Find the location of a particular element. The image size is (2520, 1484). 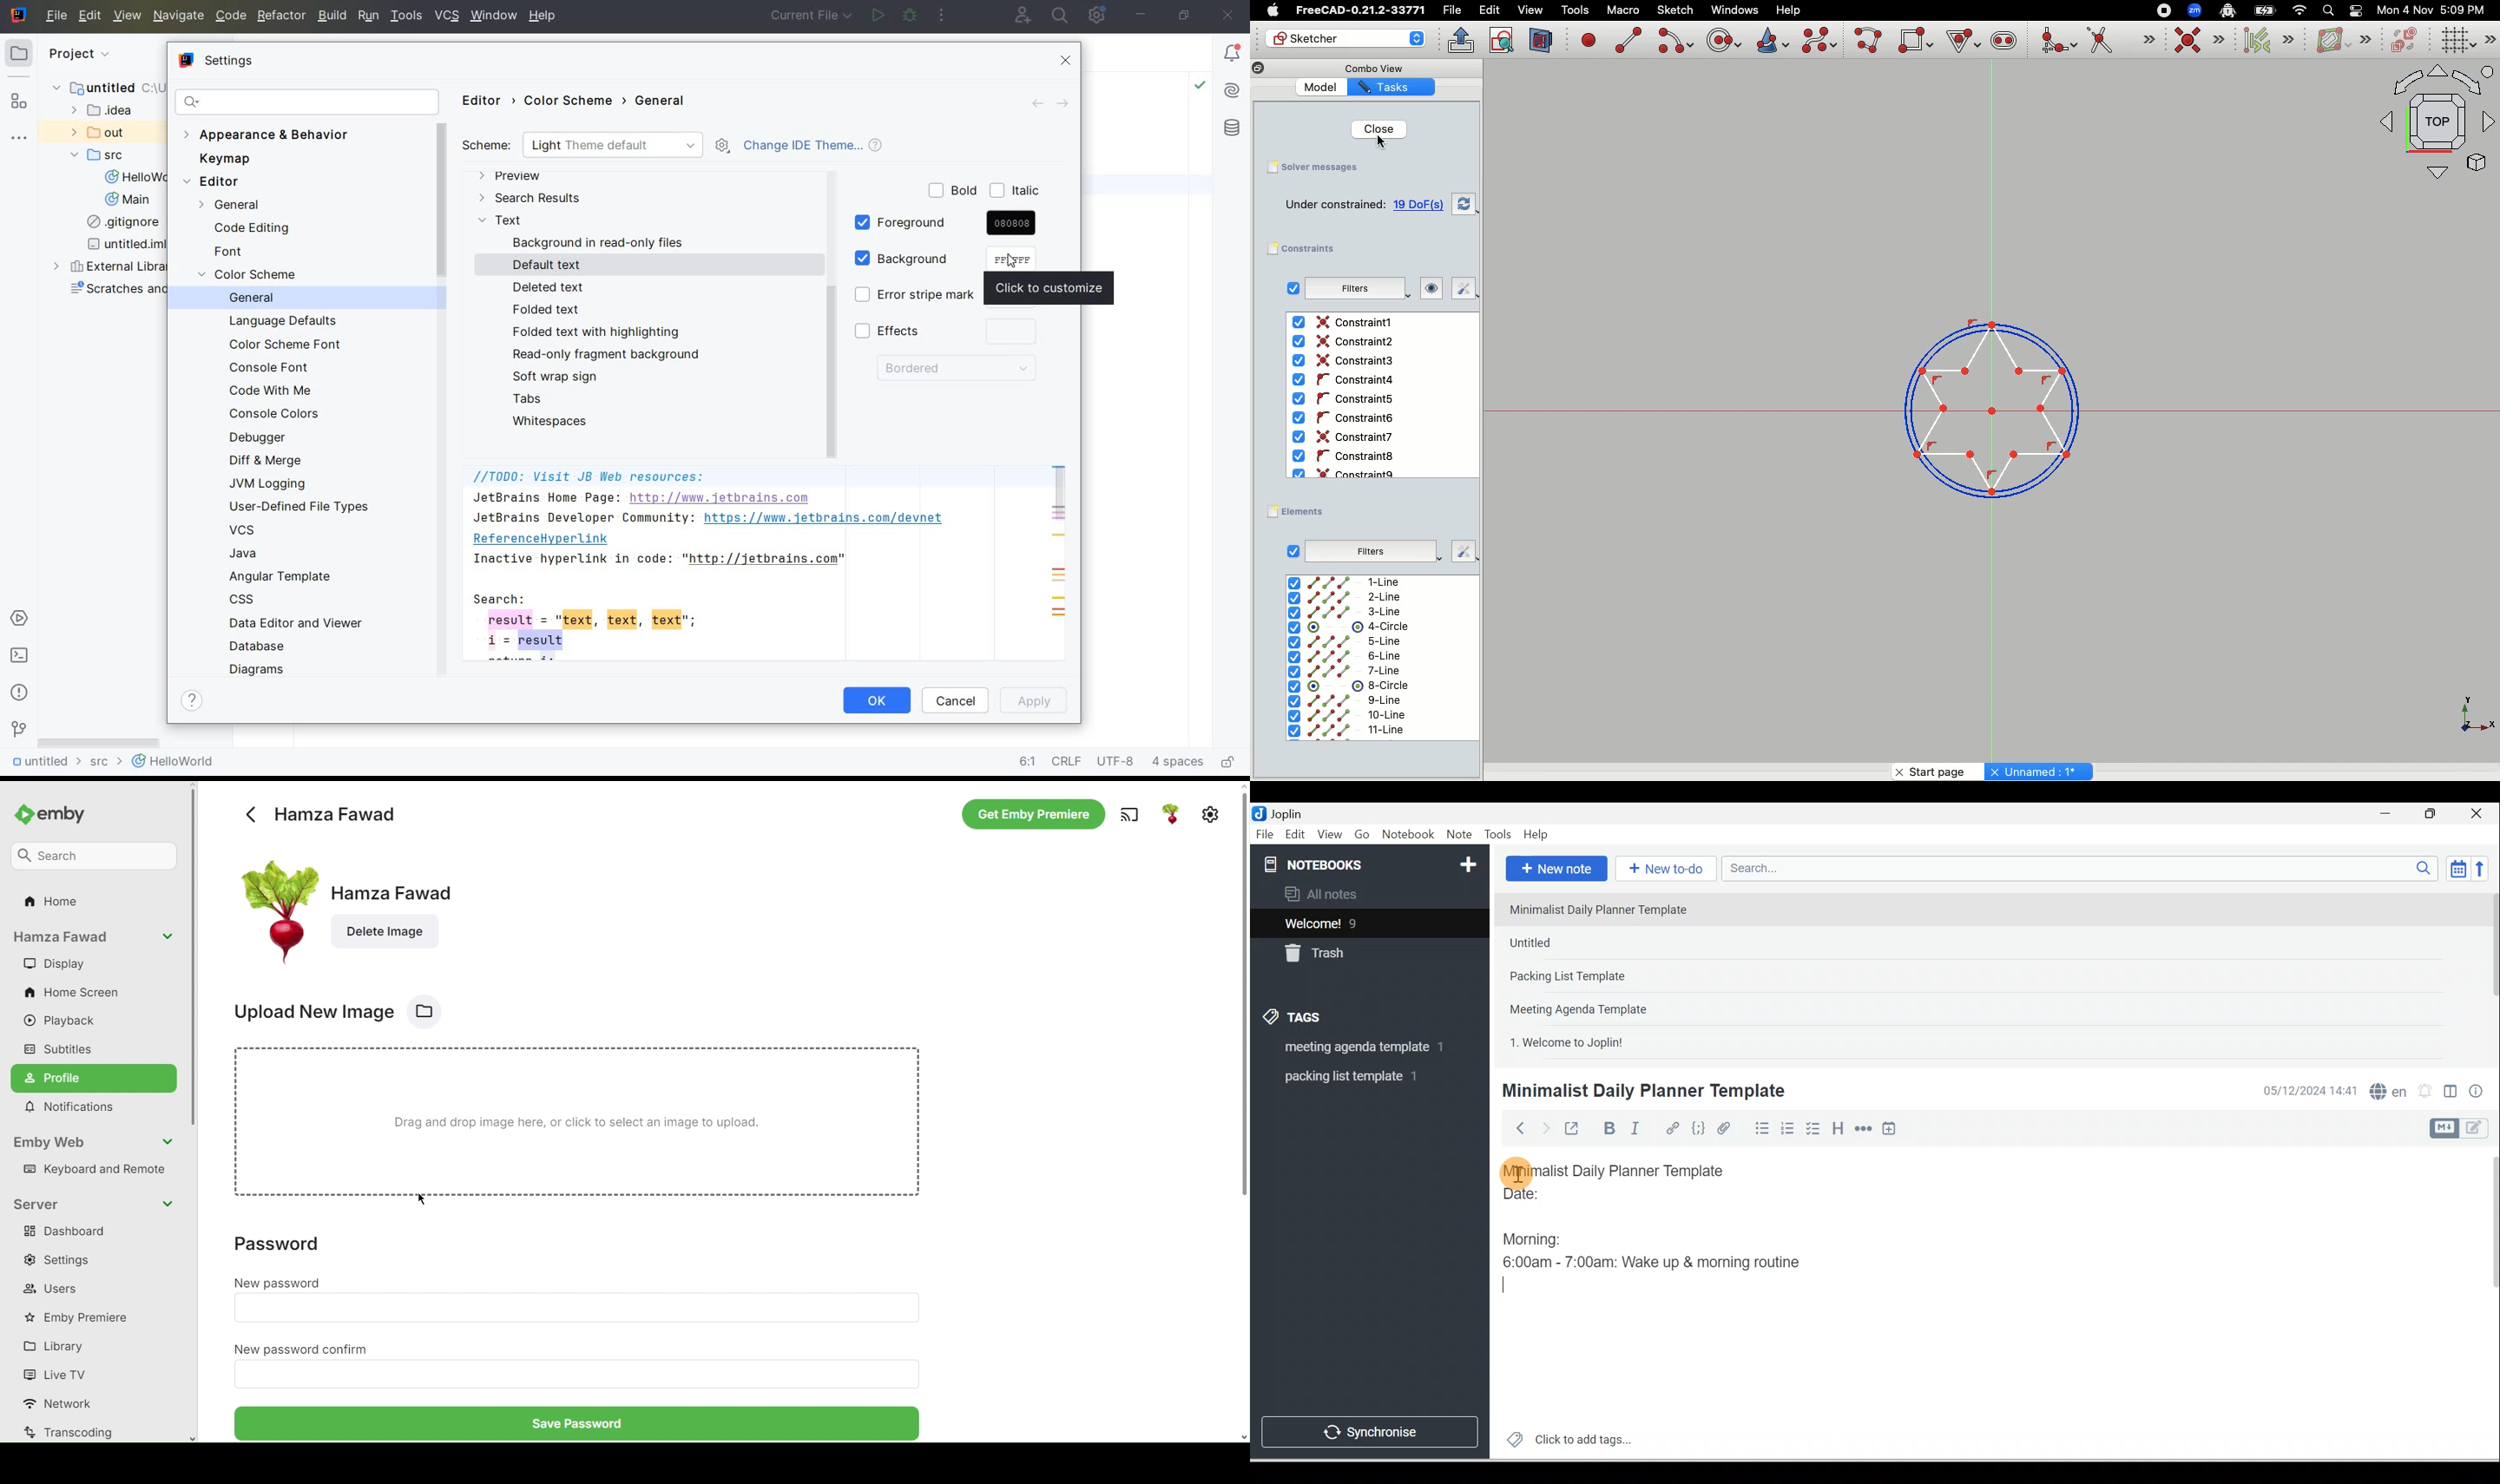

View section is located at coordinates (1542, 40).